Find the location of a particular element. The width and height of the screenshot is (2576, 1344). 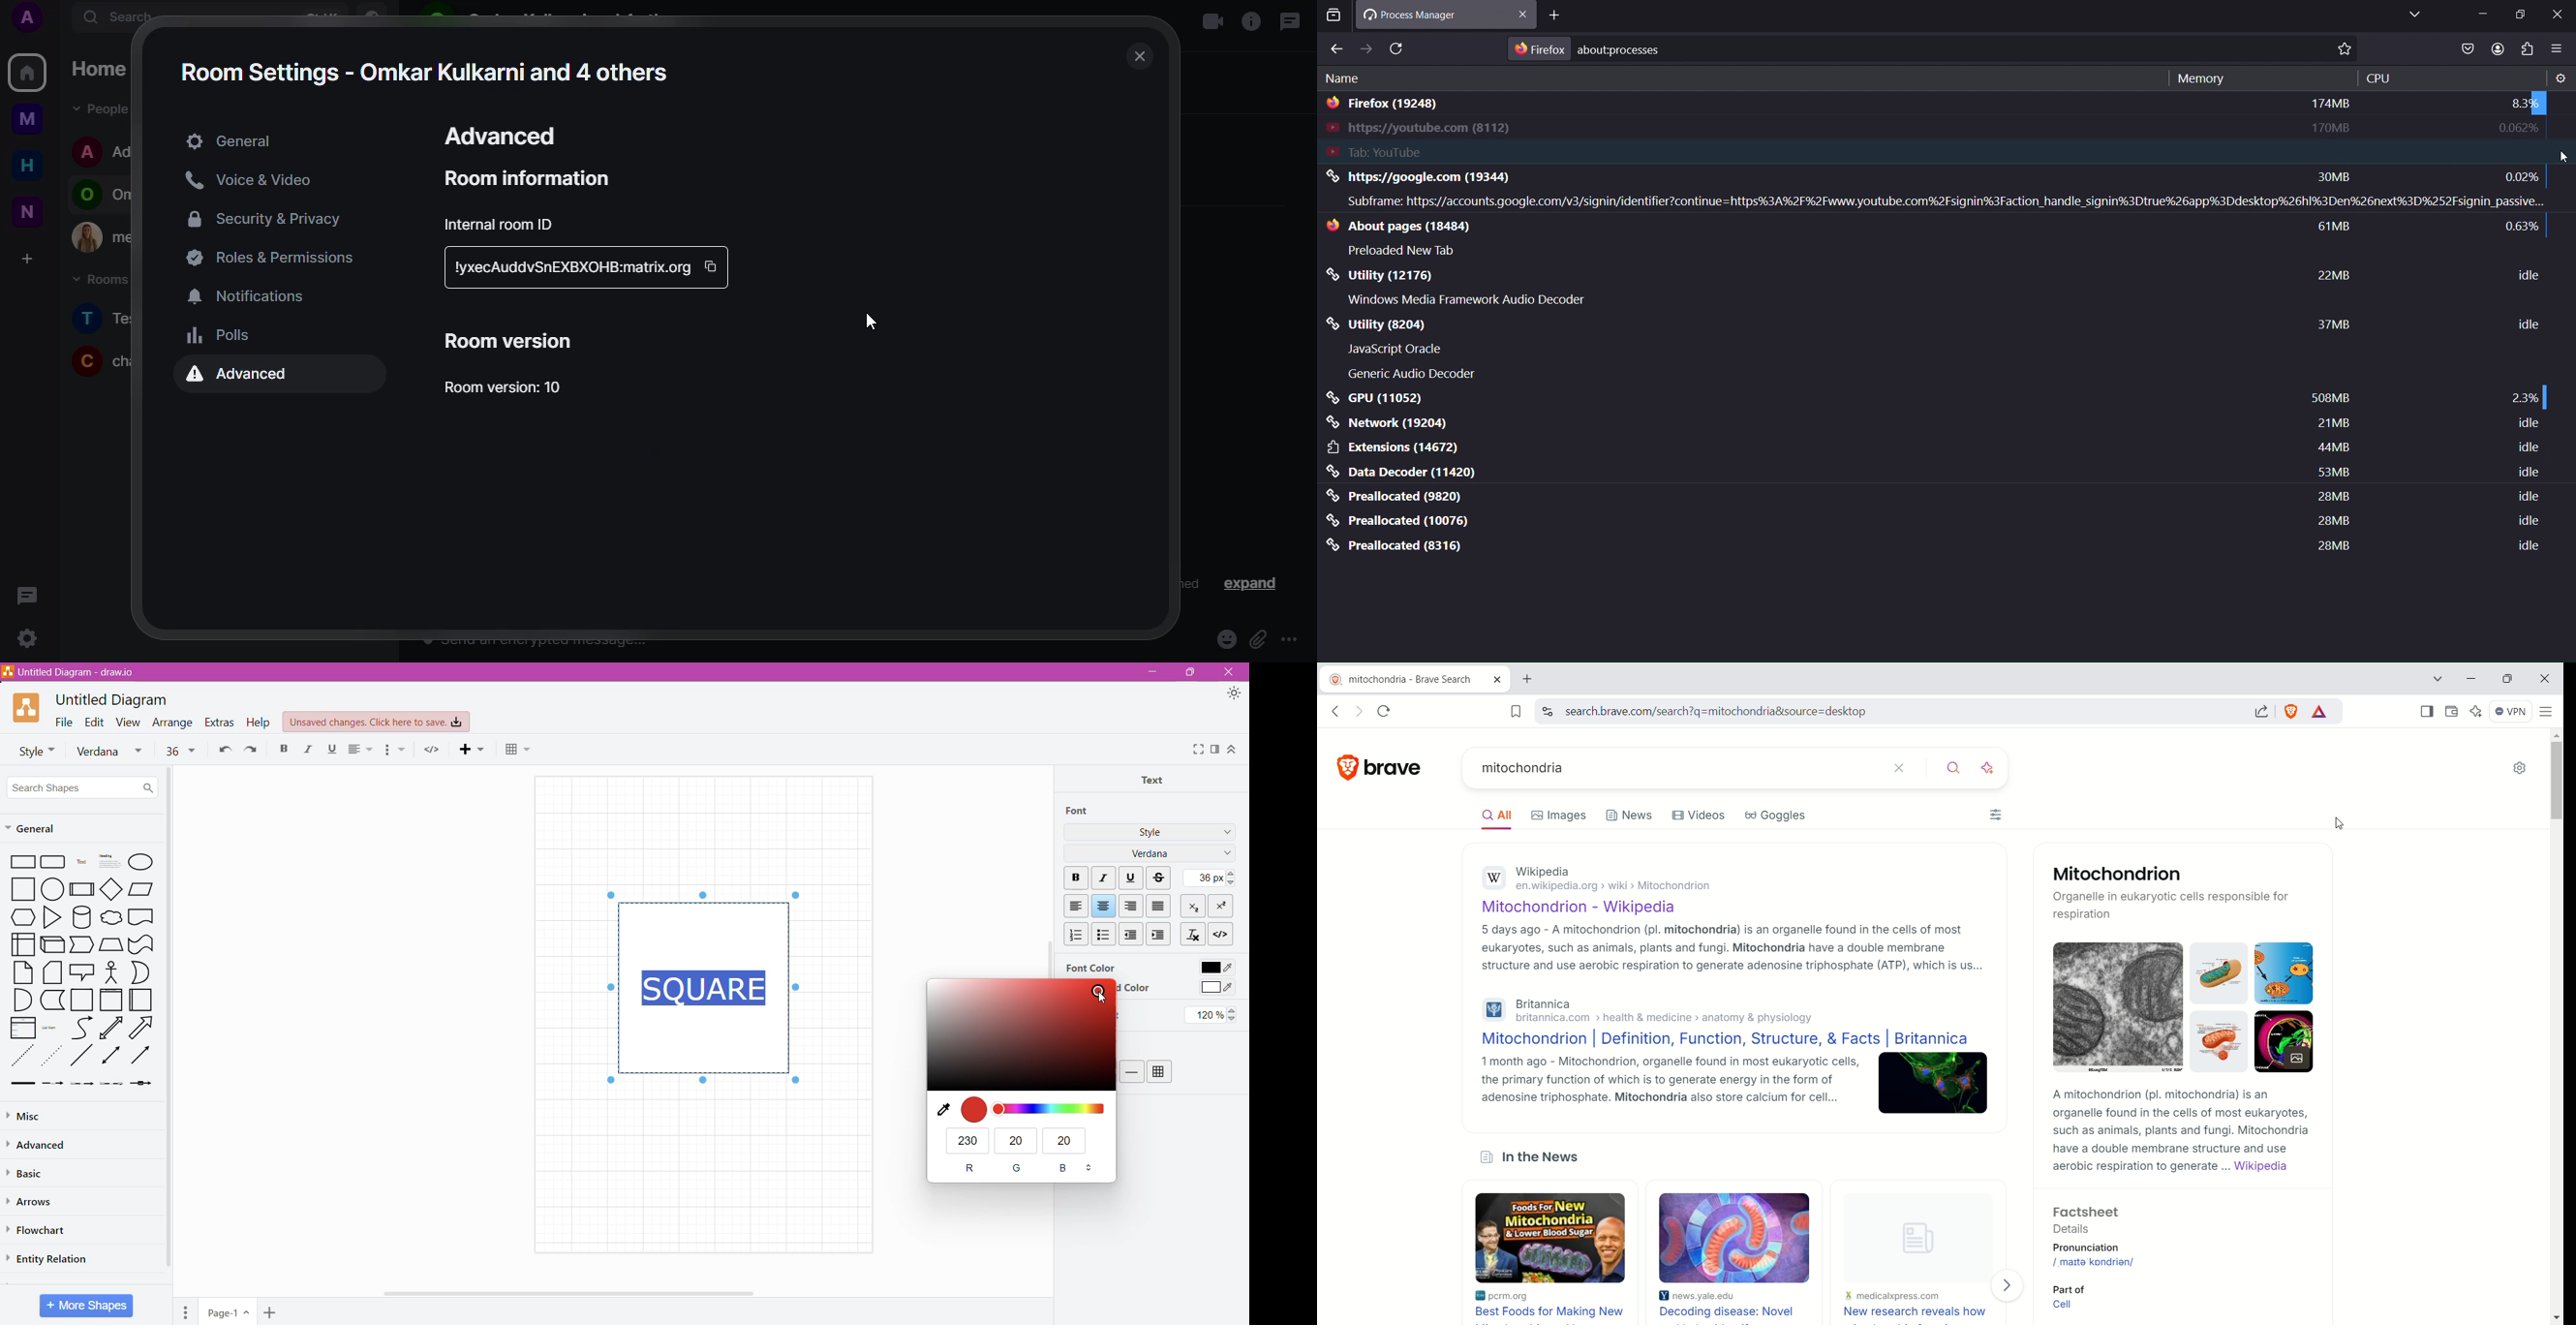

Table is located at coordinates (523, 750).